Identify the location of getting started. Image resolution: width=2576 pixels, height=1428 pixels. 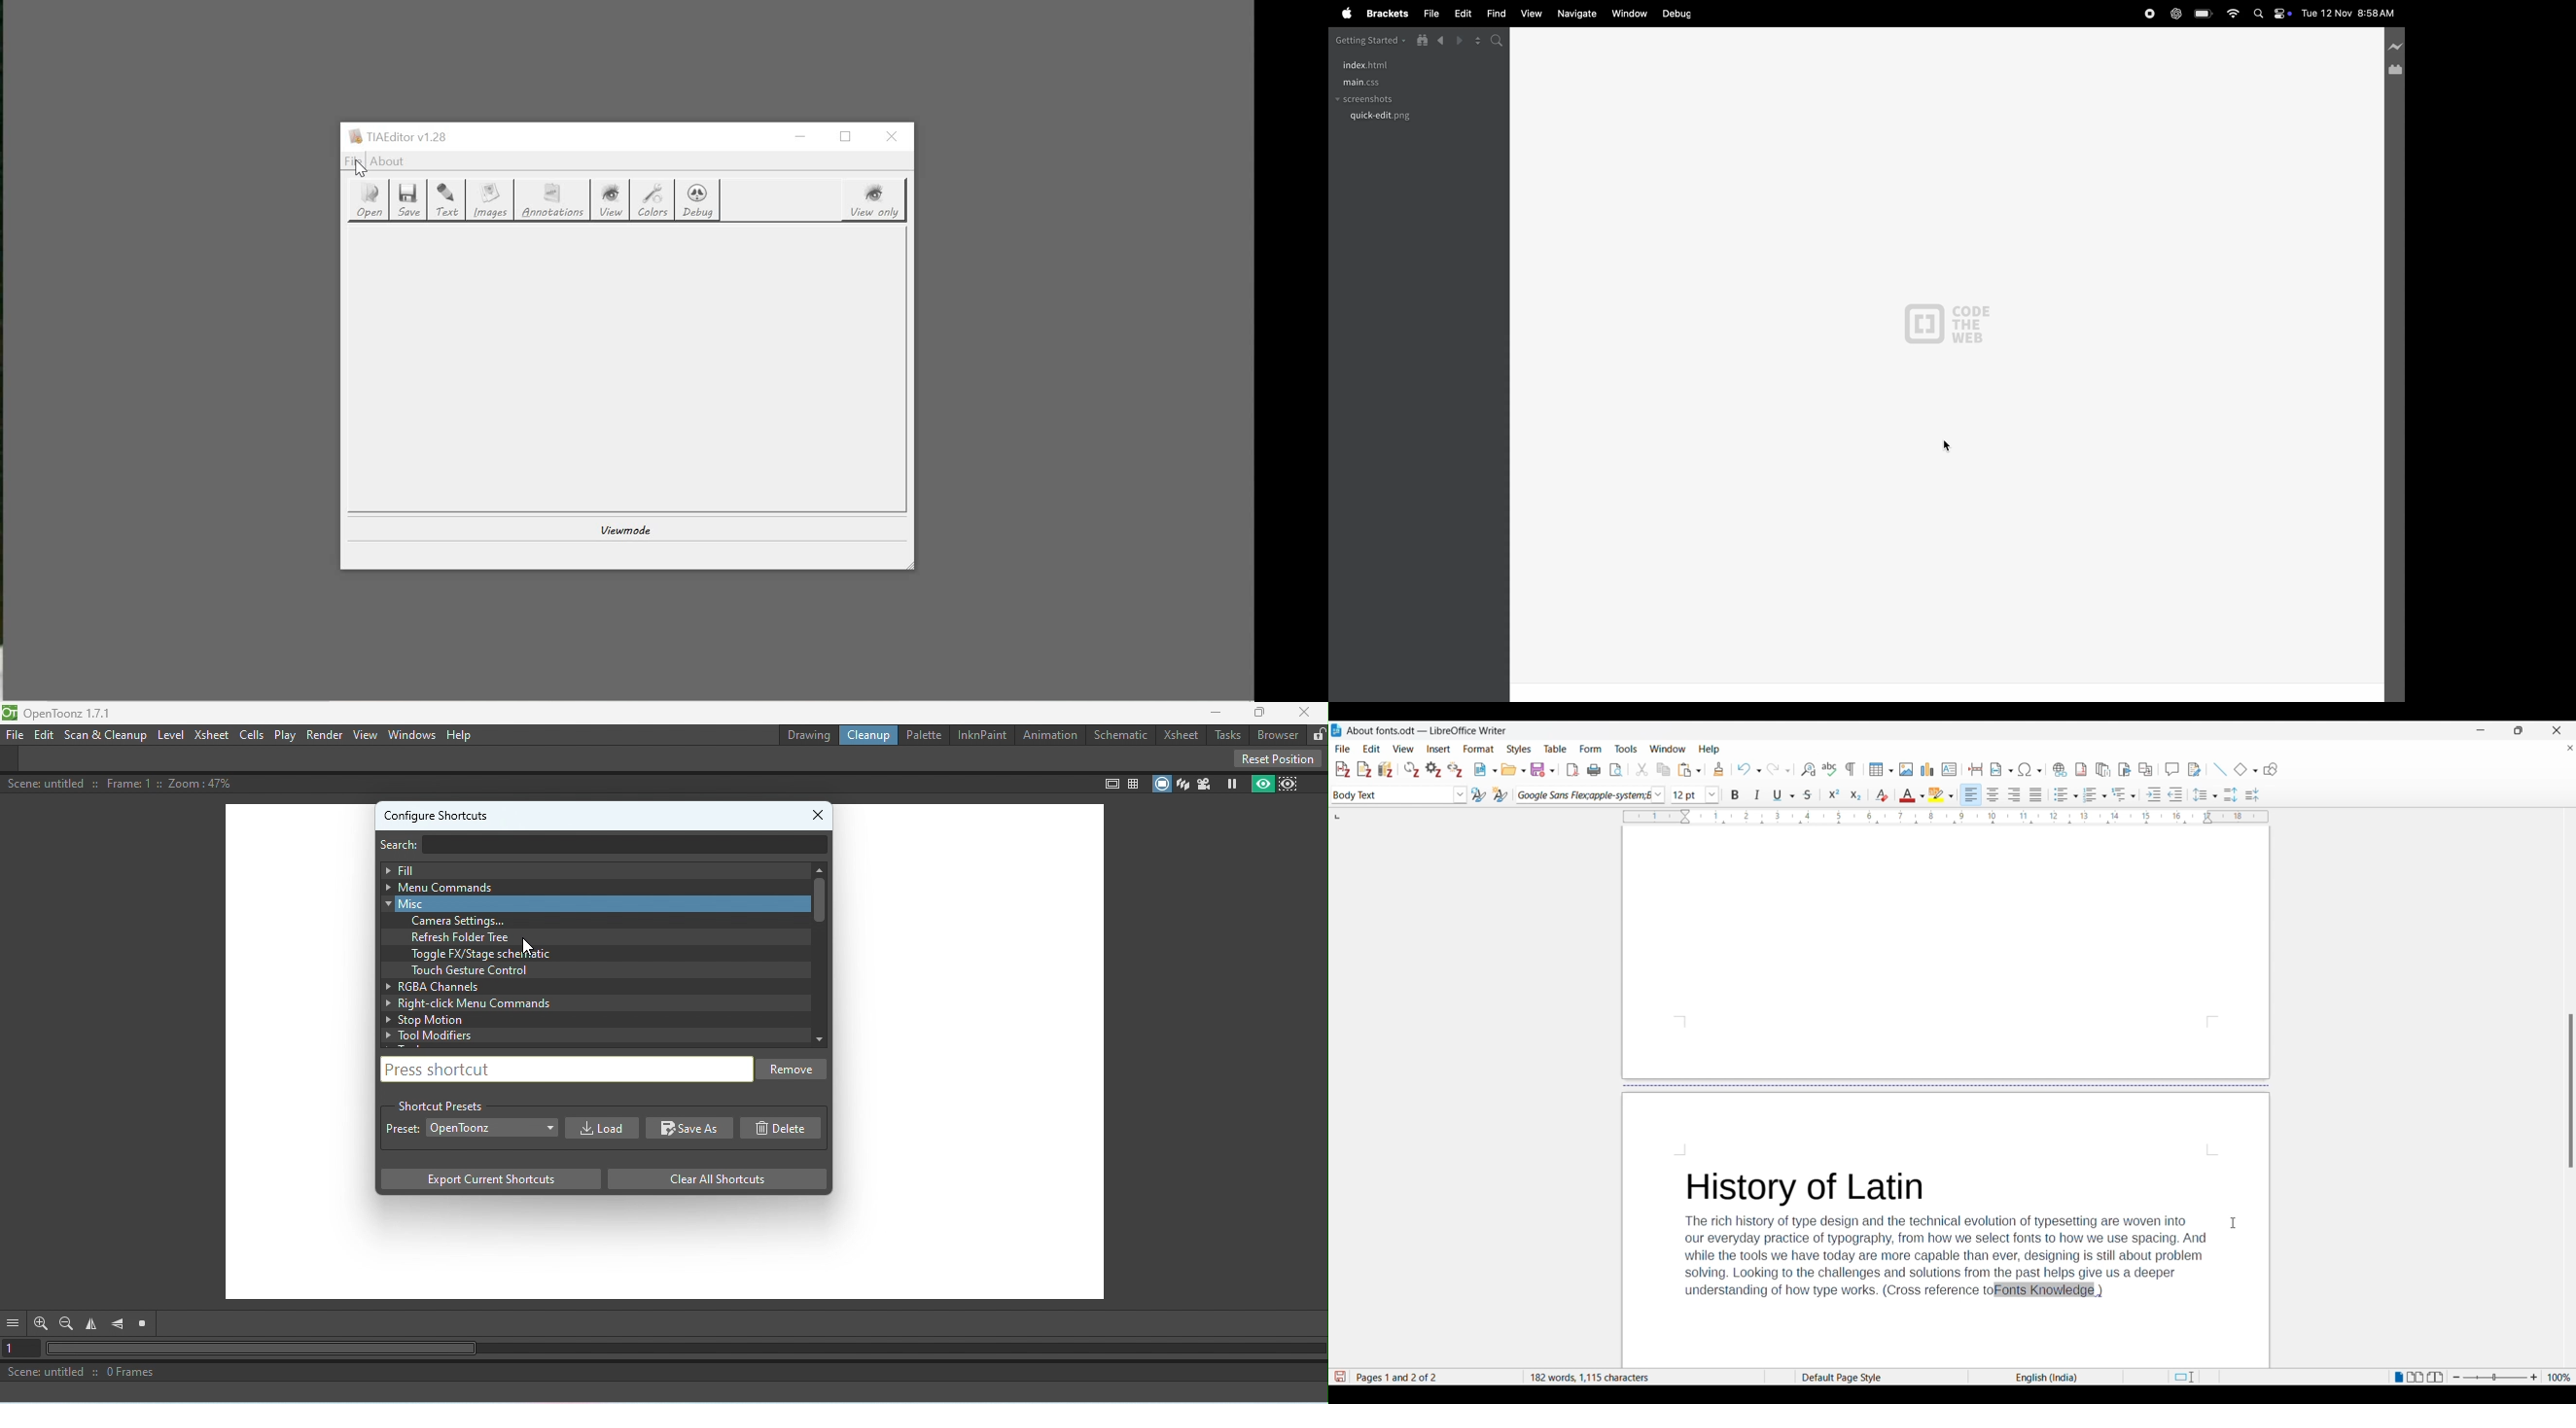
(1370, 39).